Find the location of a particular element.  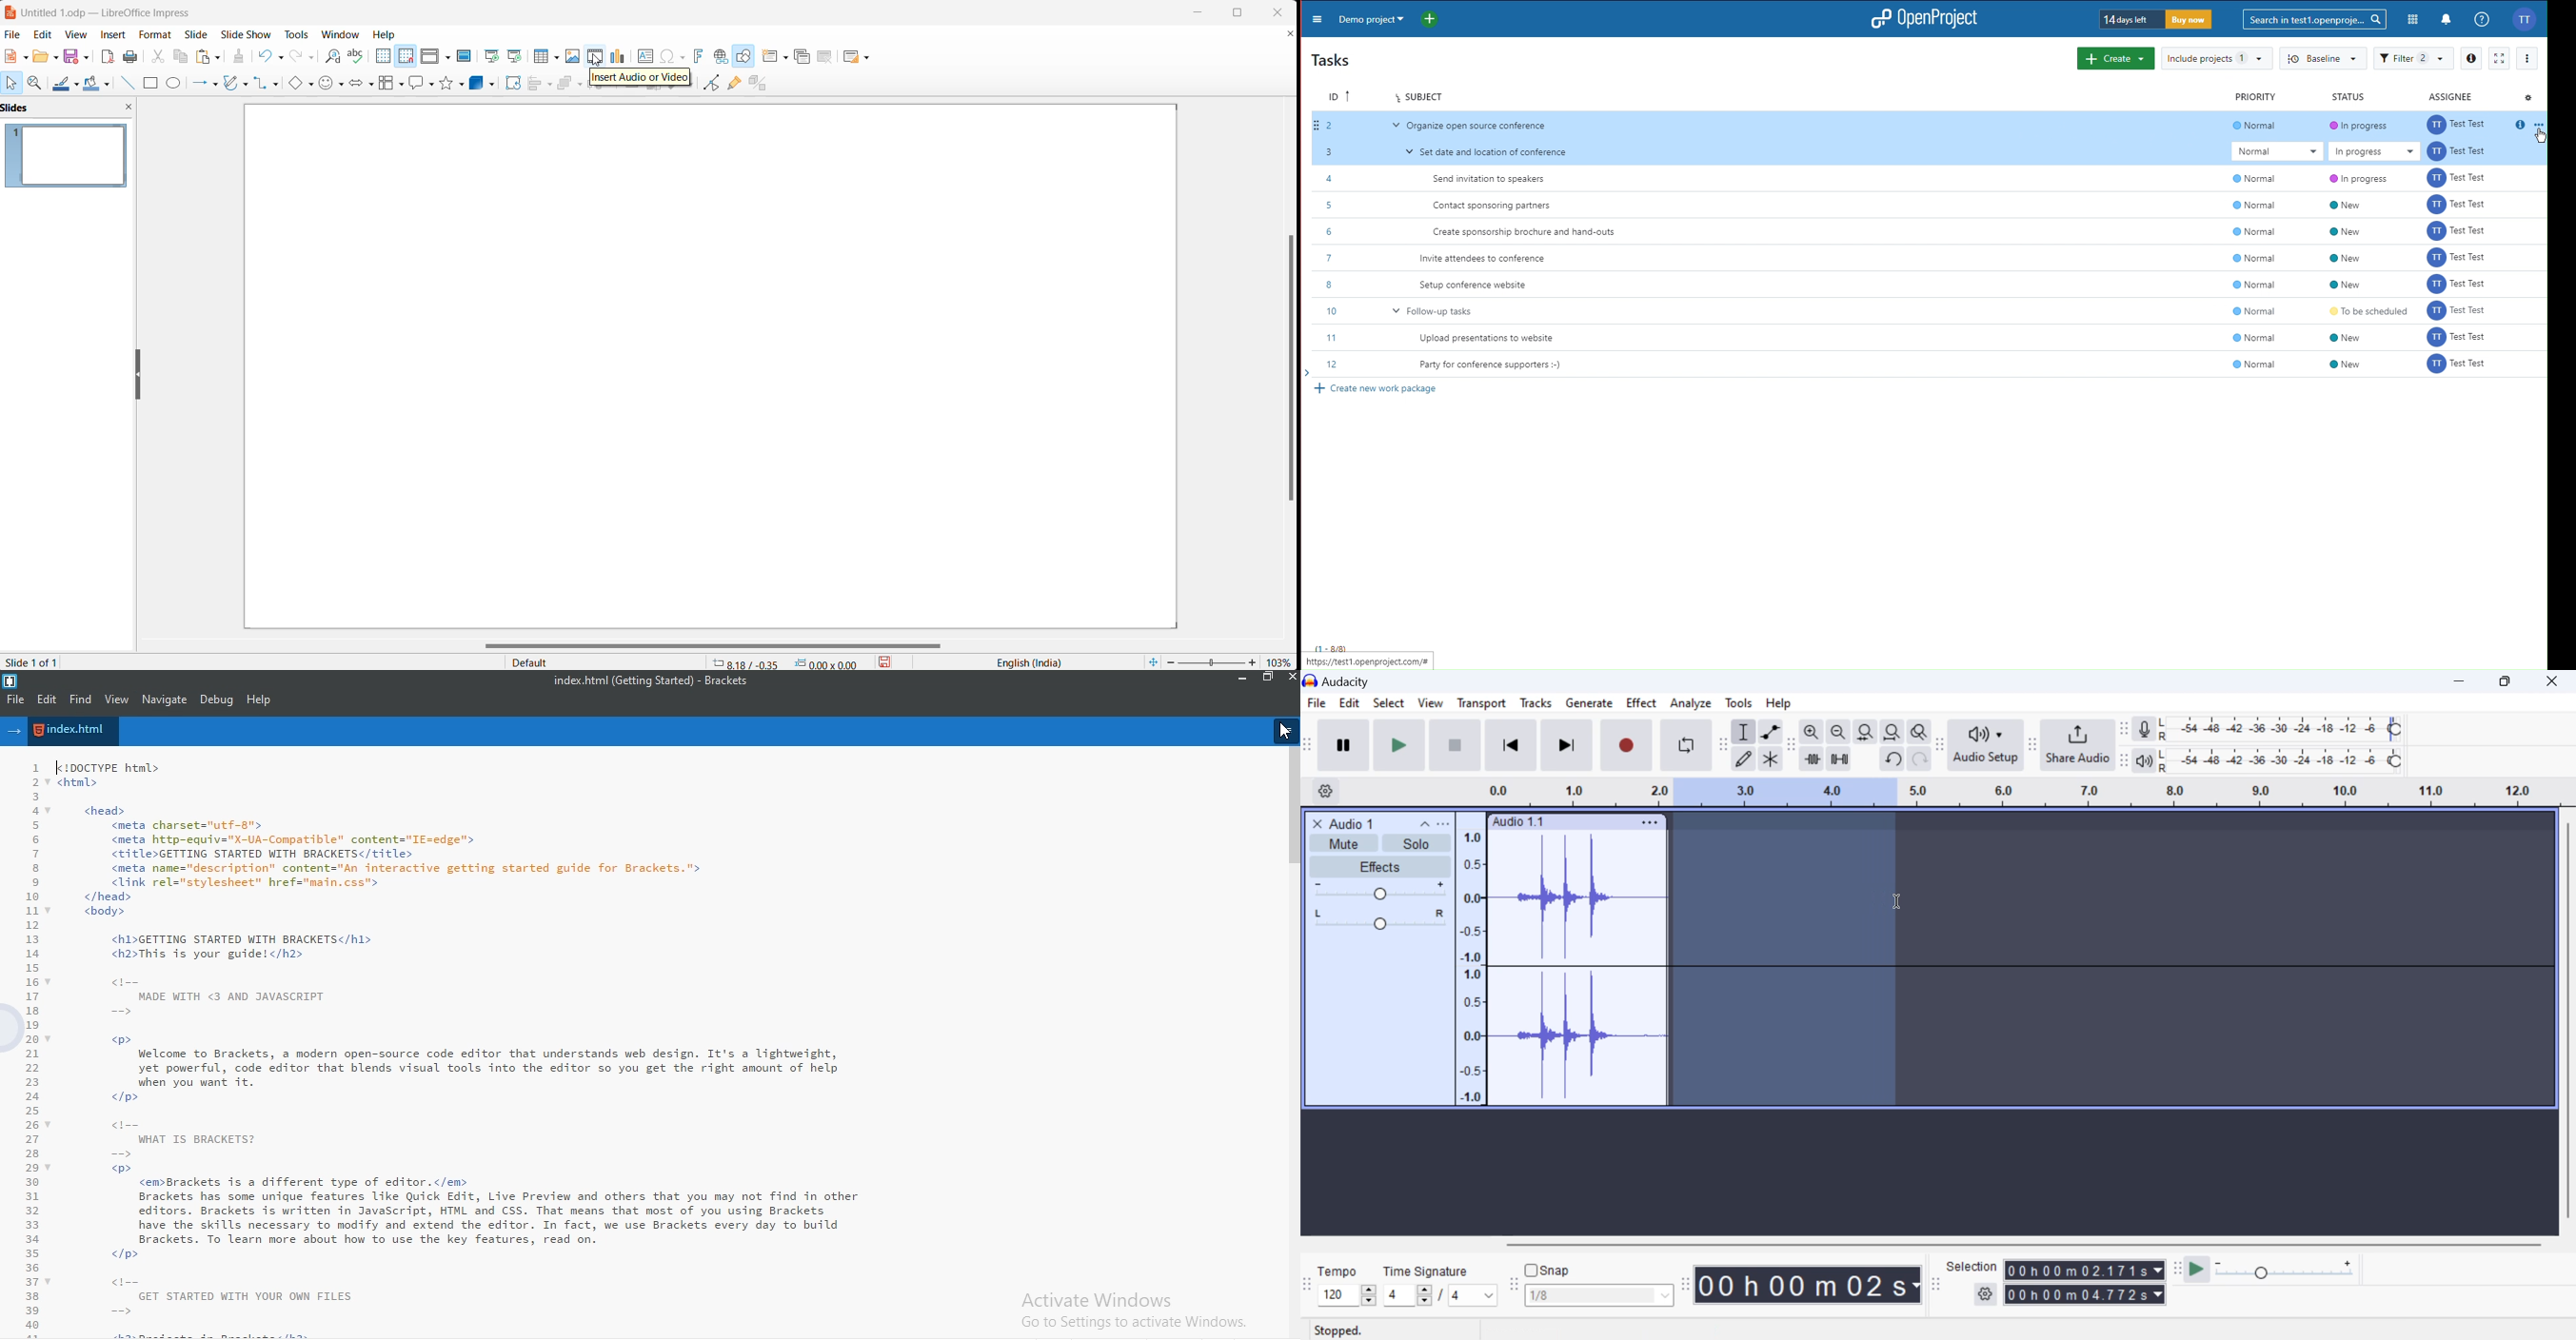

navigate is located at coordinates (166, 700).